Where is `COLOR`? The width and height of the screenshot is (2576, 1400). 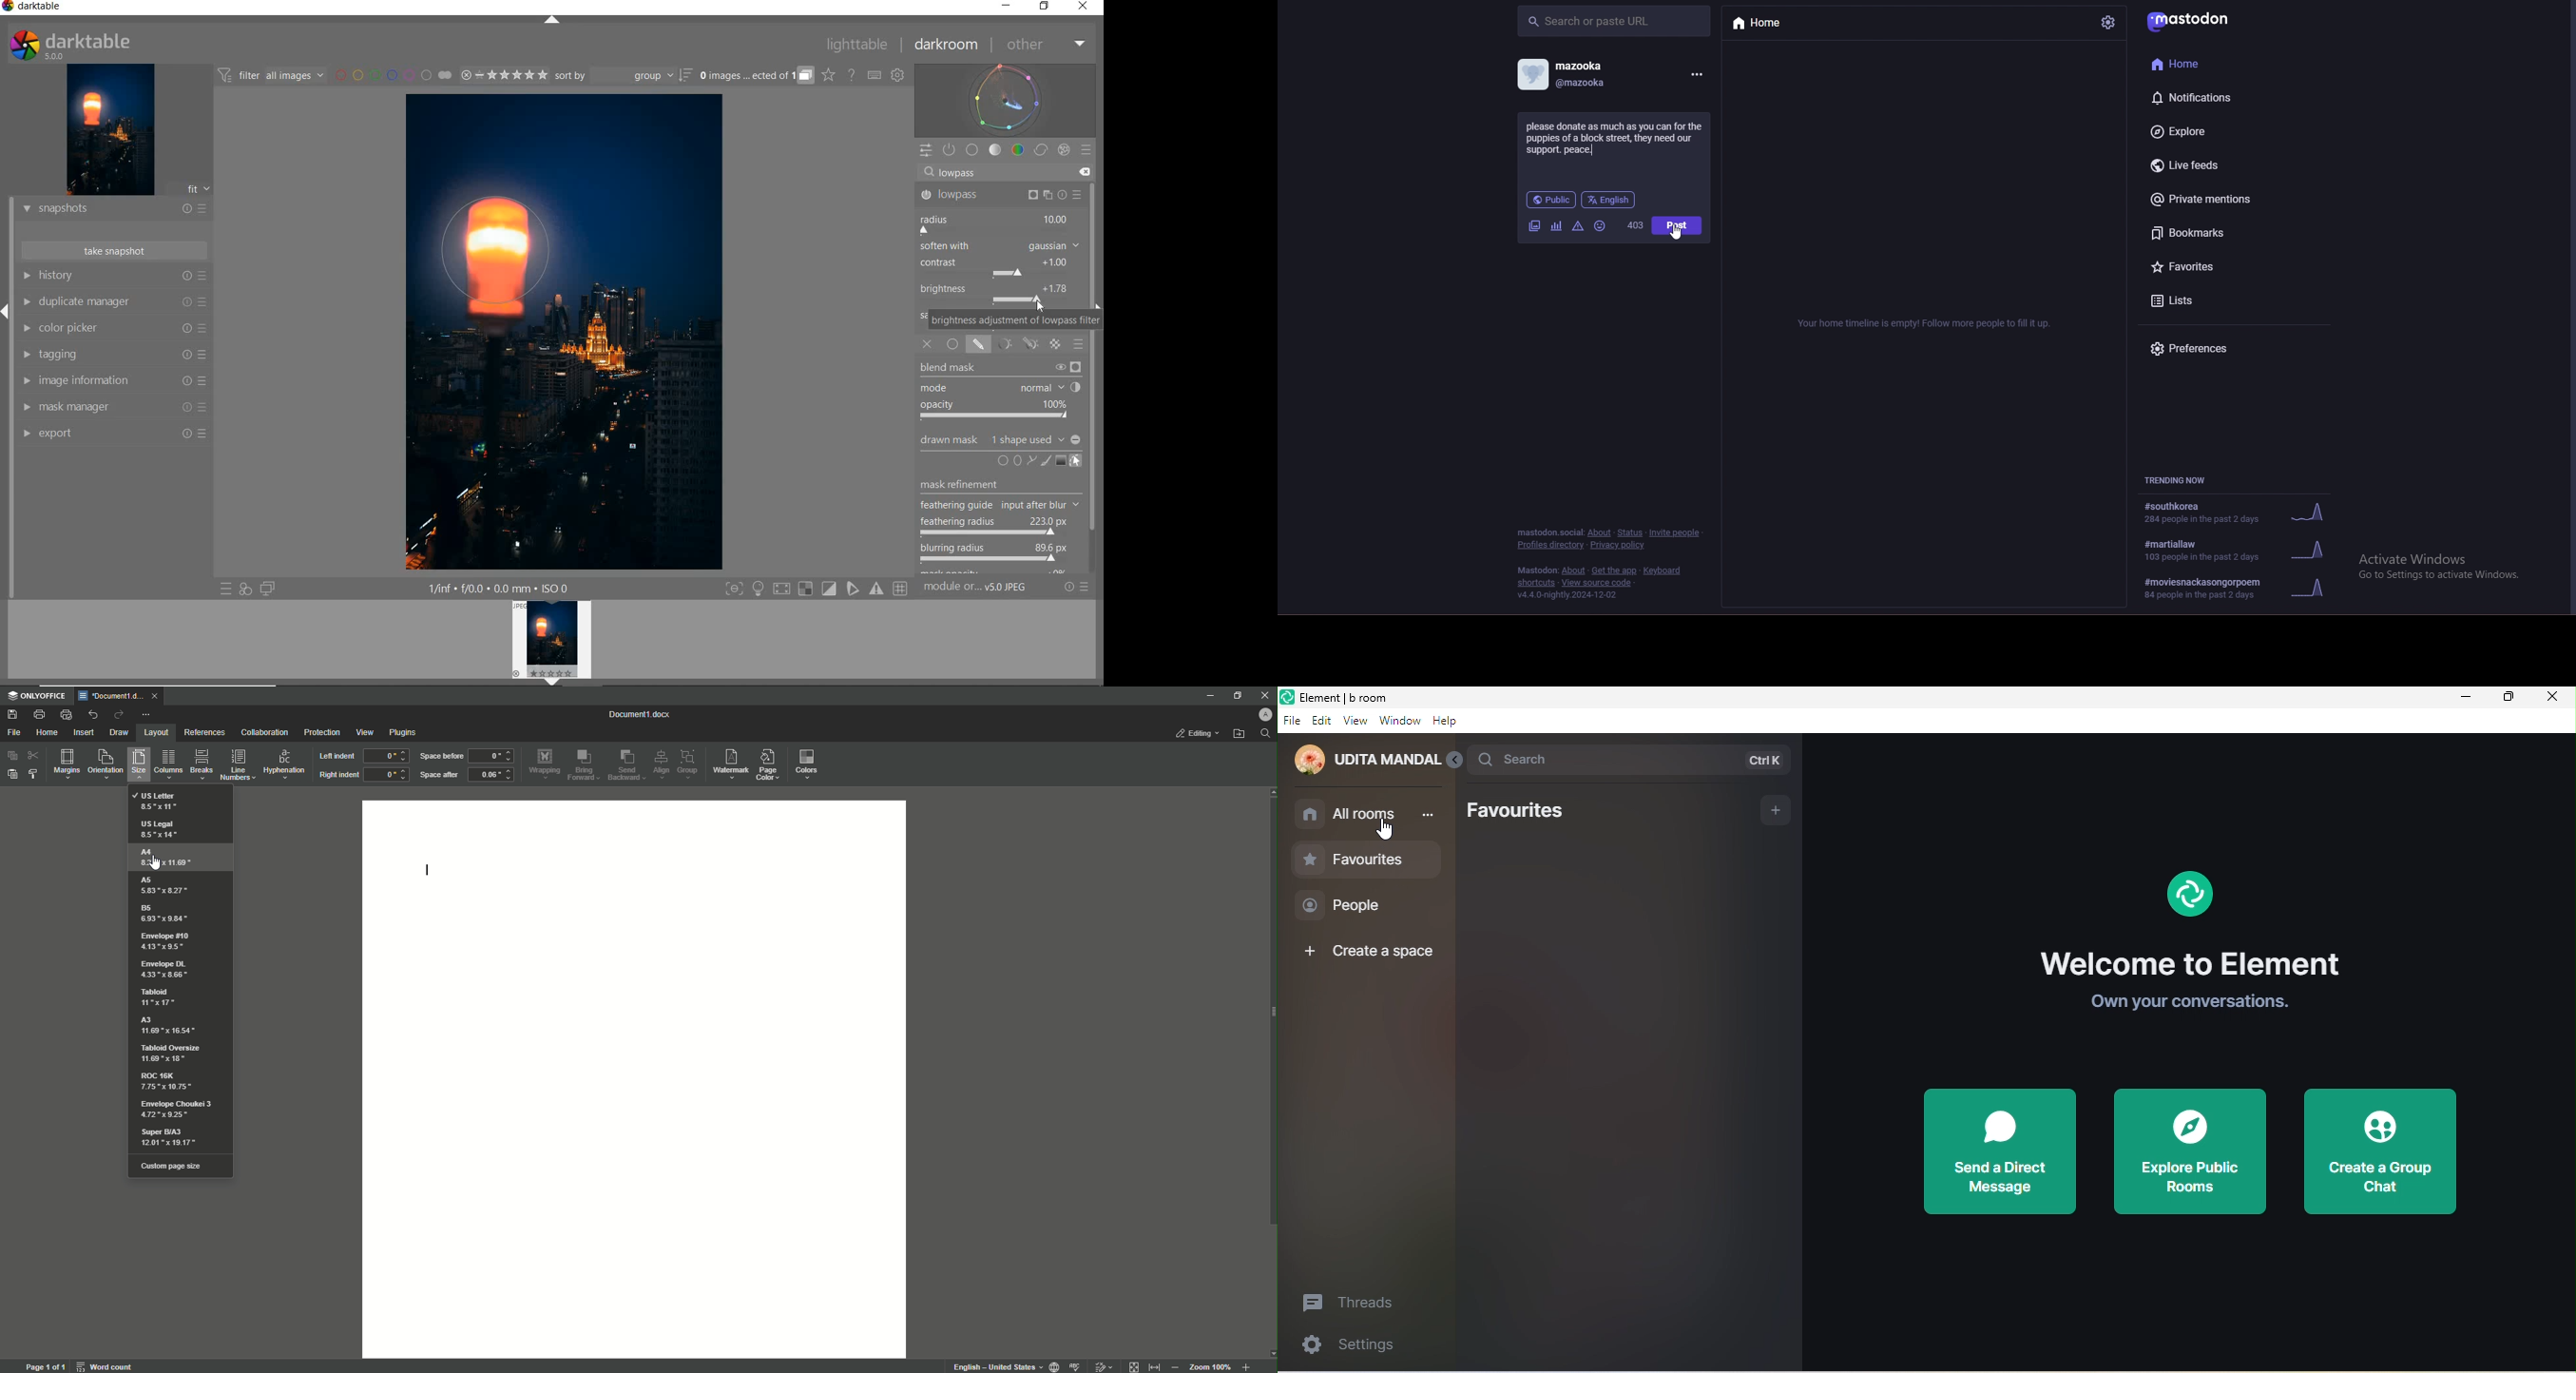
COLOR is located at coordinates (1018, 151).